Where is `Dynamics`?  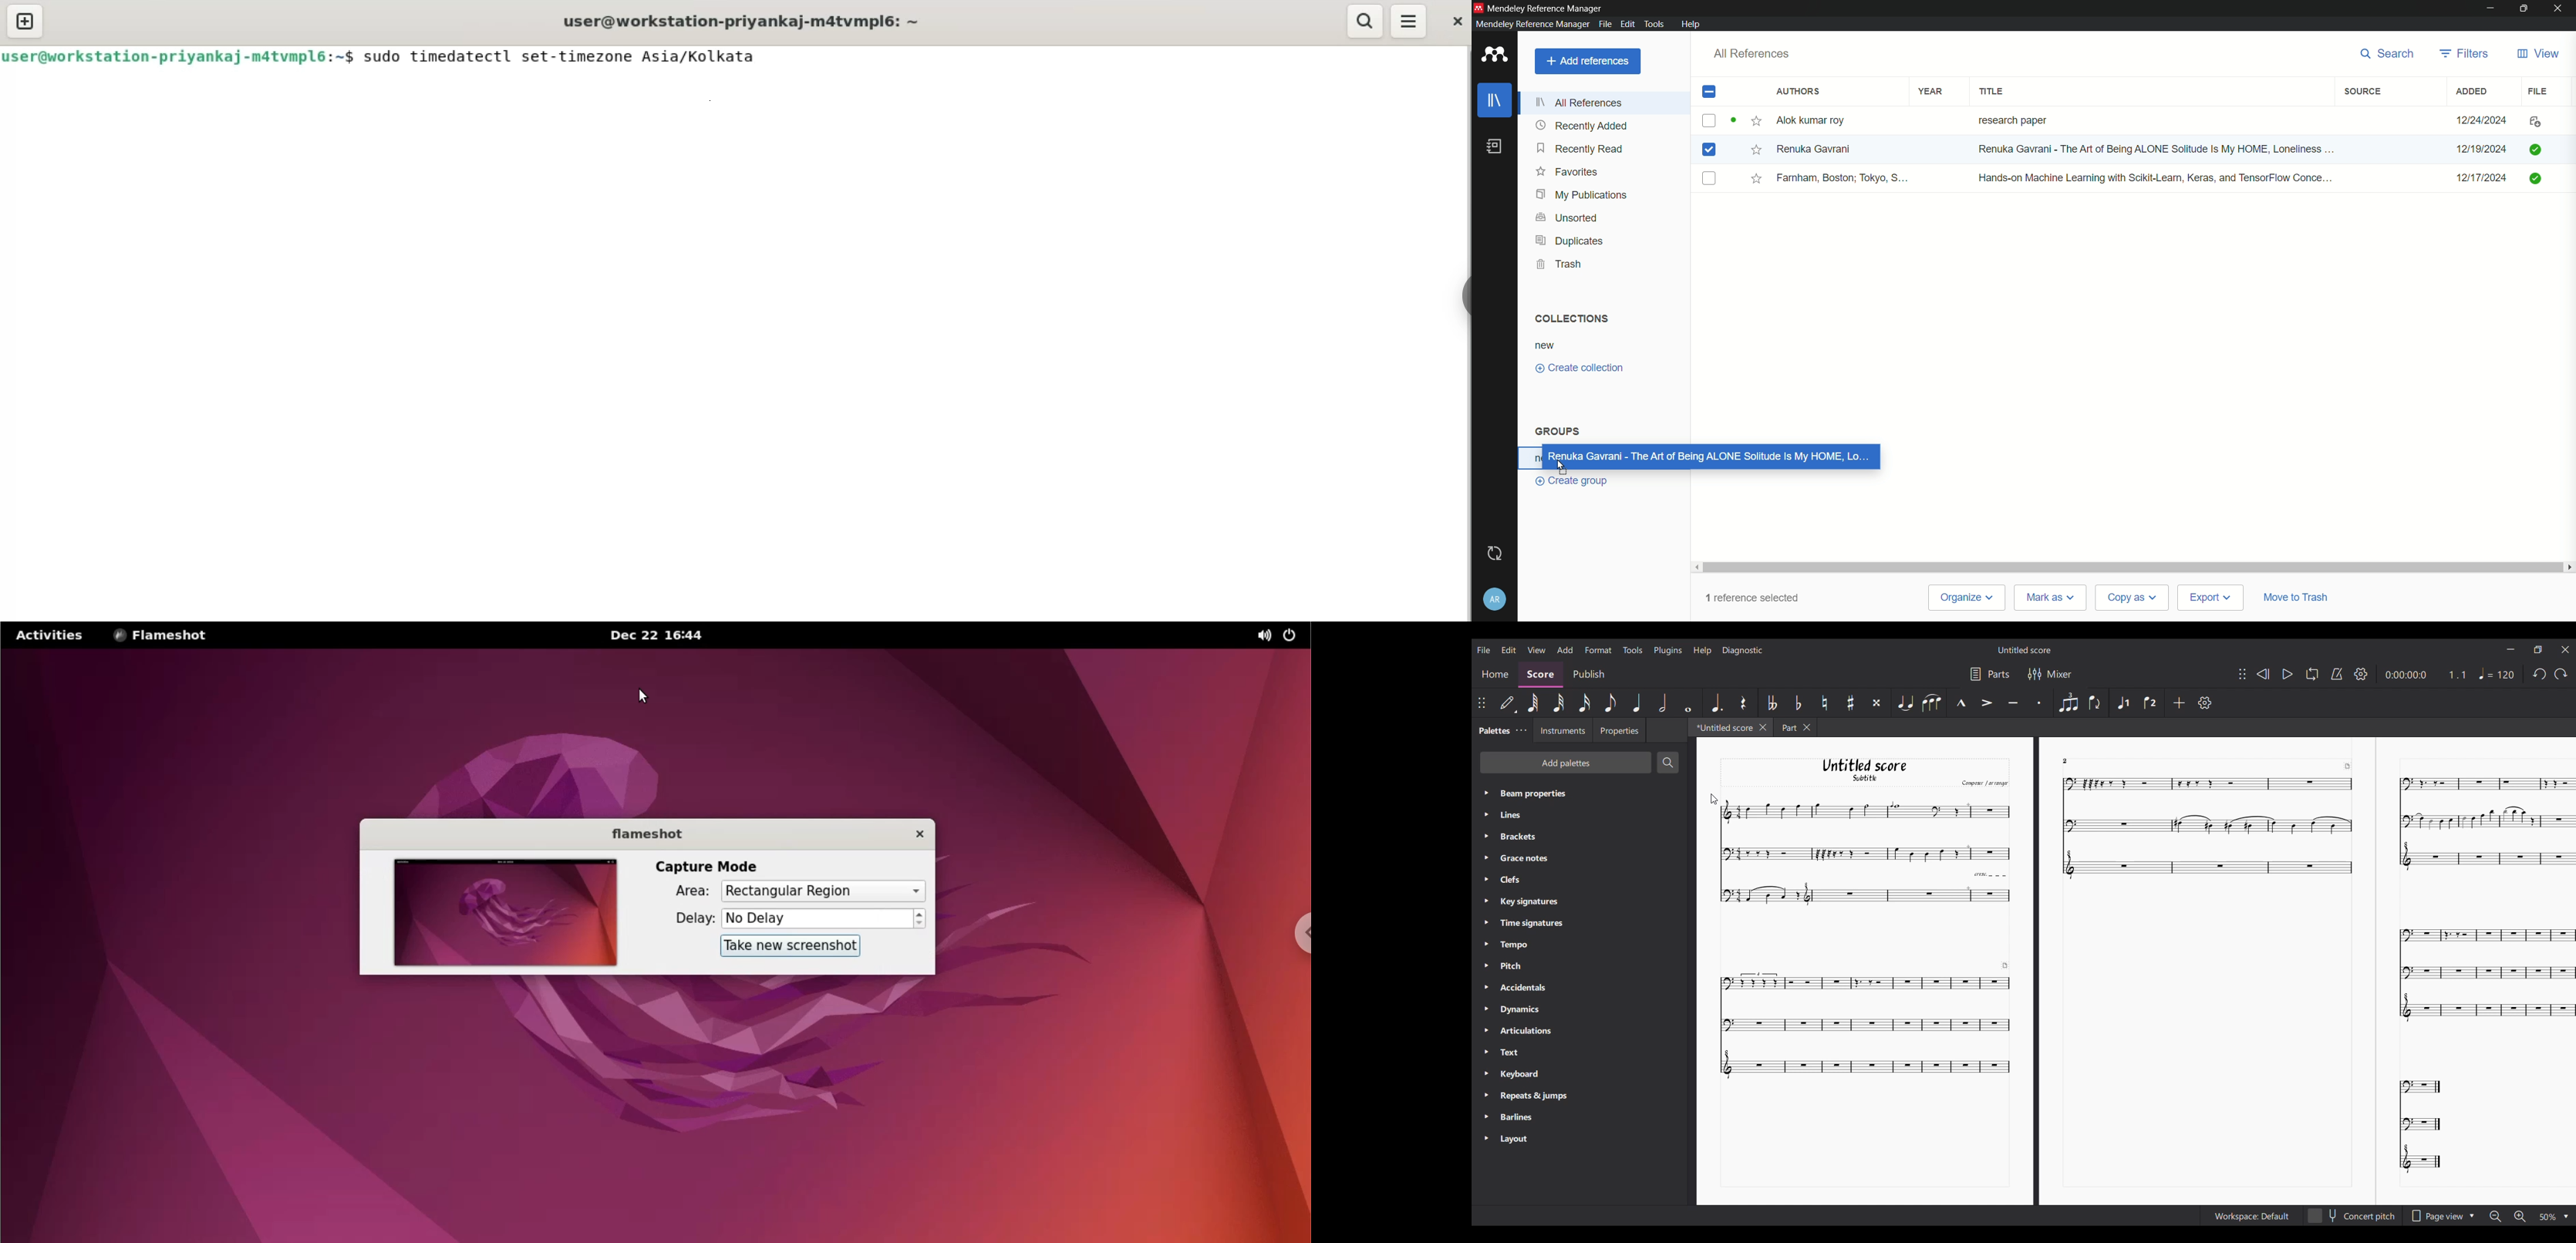
Dynamics is located at coordinates (1525, 1009).